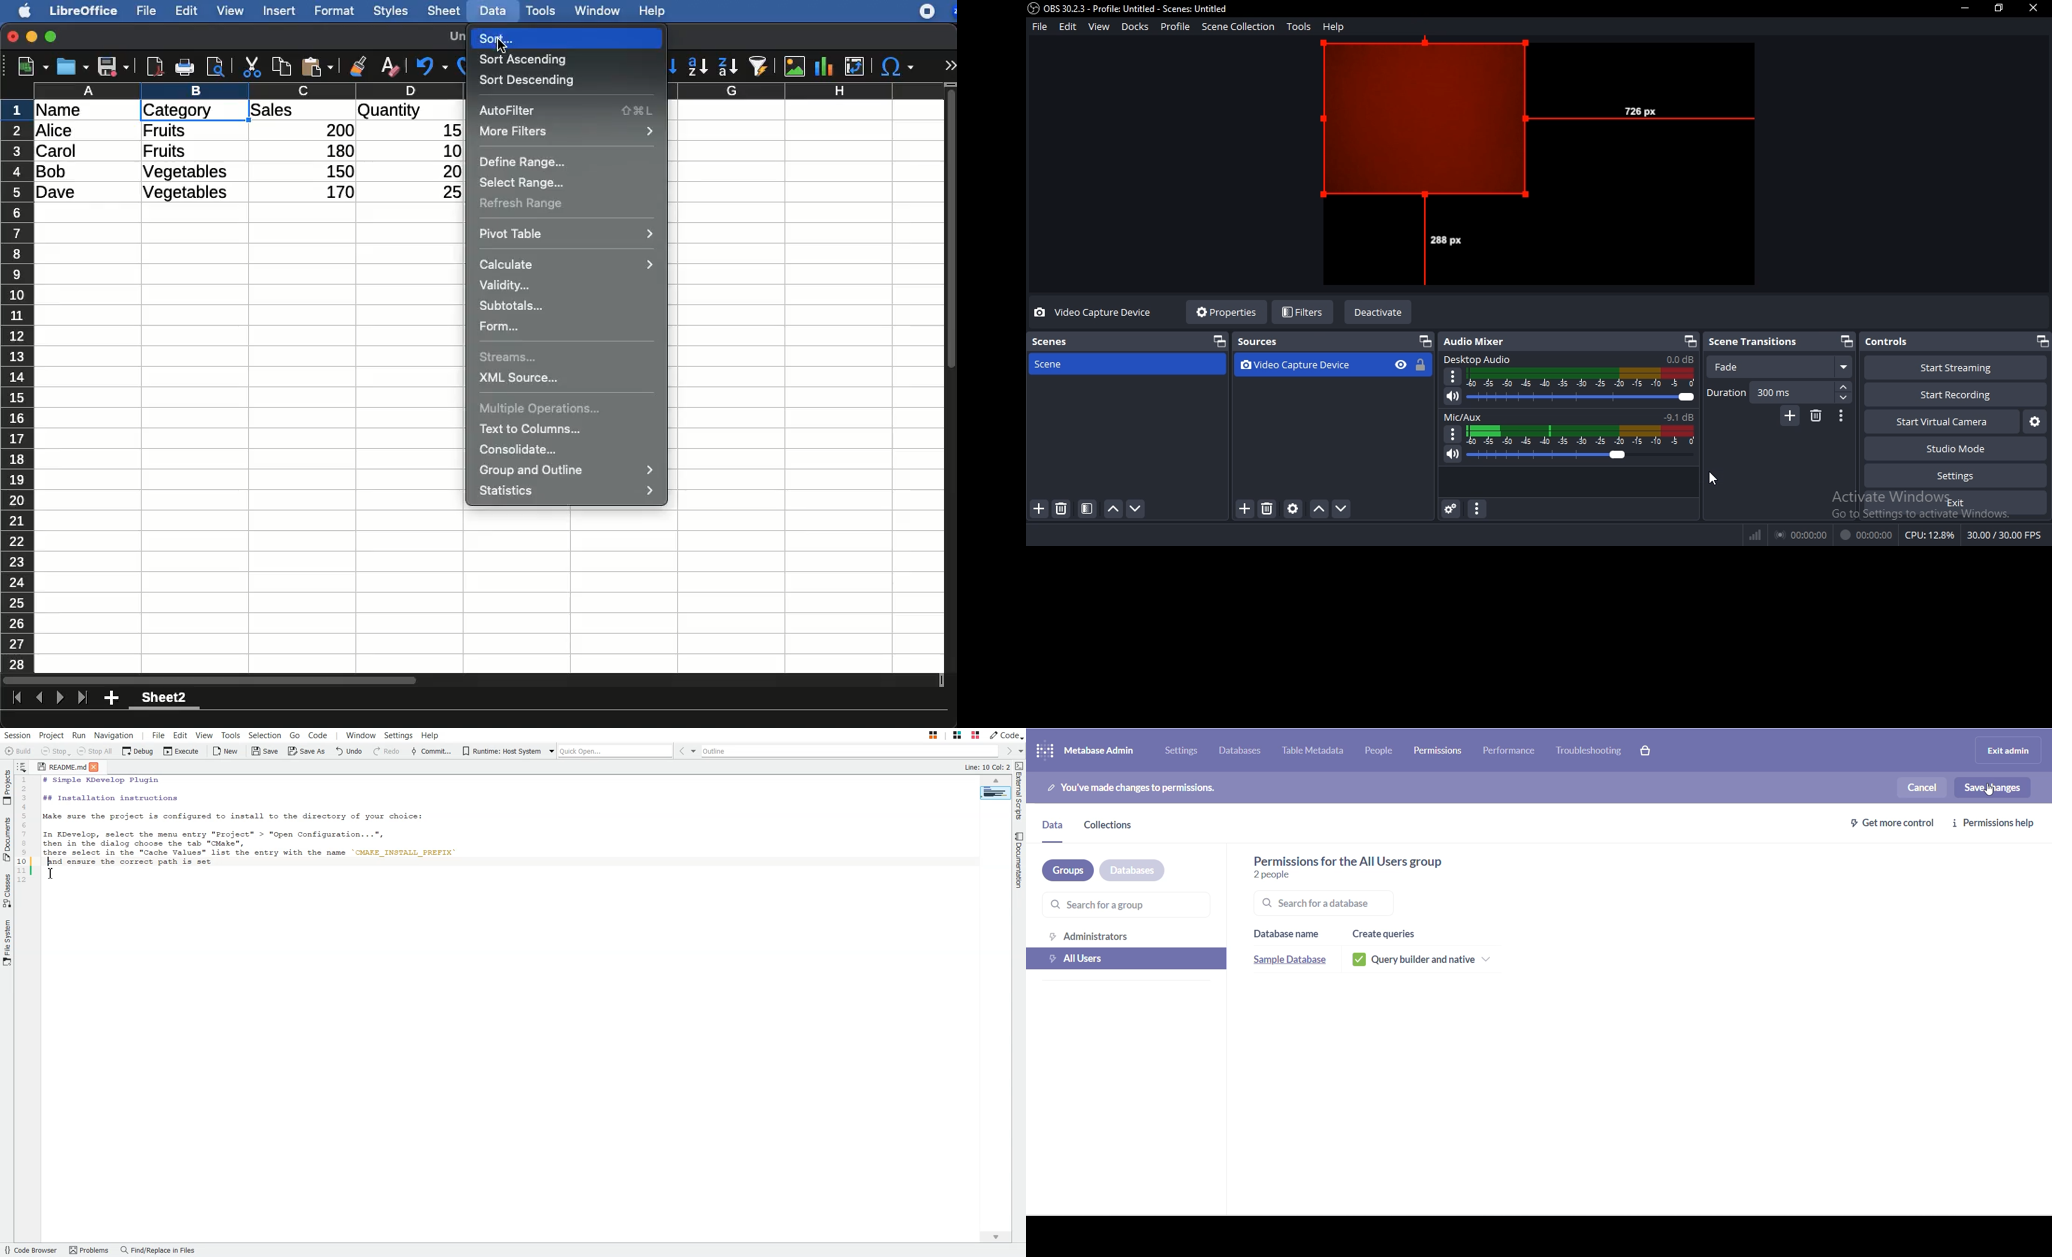 This screenshot has height=1260, width=2072. I want to click on 20, so click(445, 171).